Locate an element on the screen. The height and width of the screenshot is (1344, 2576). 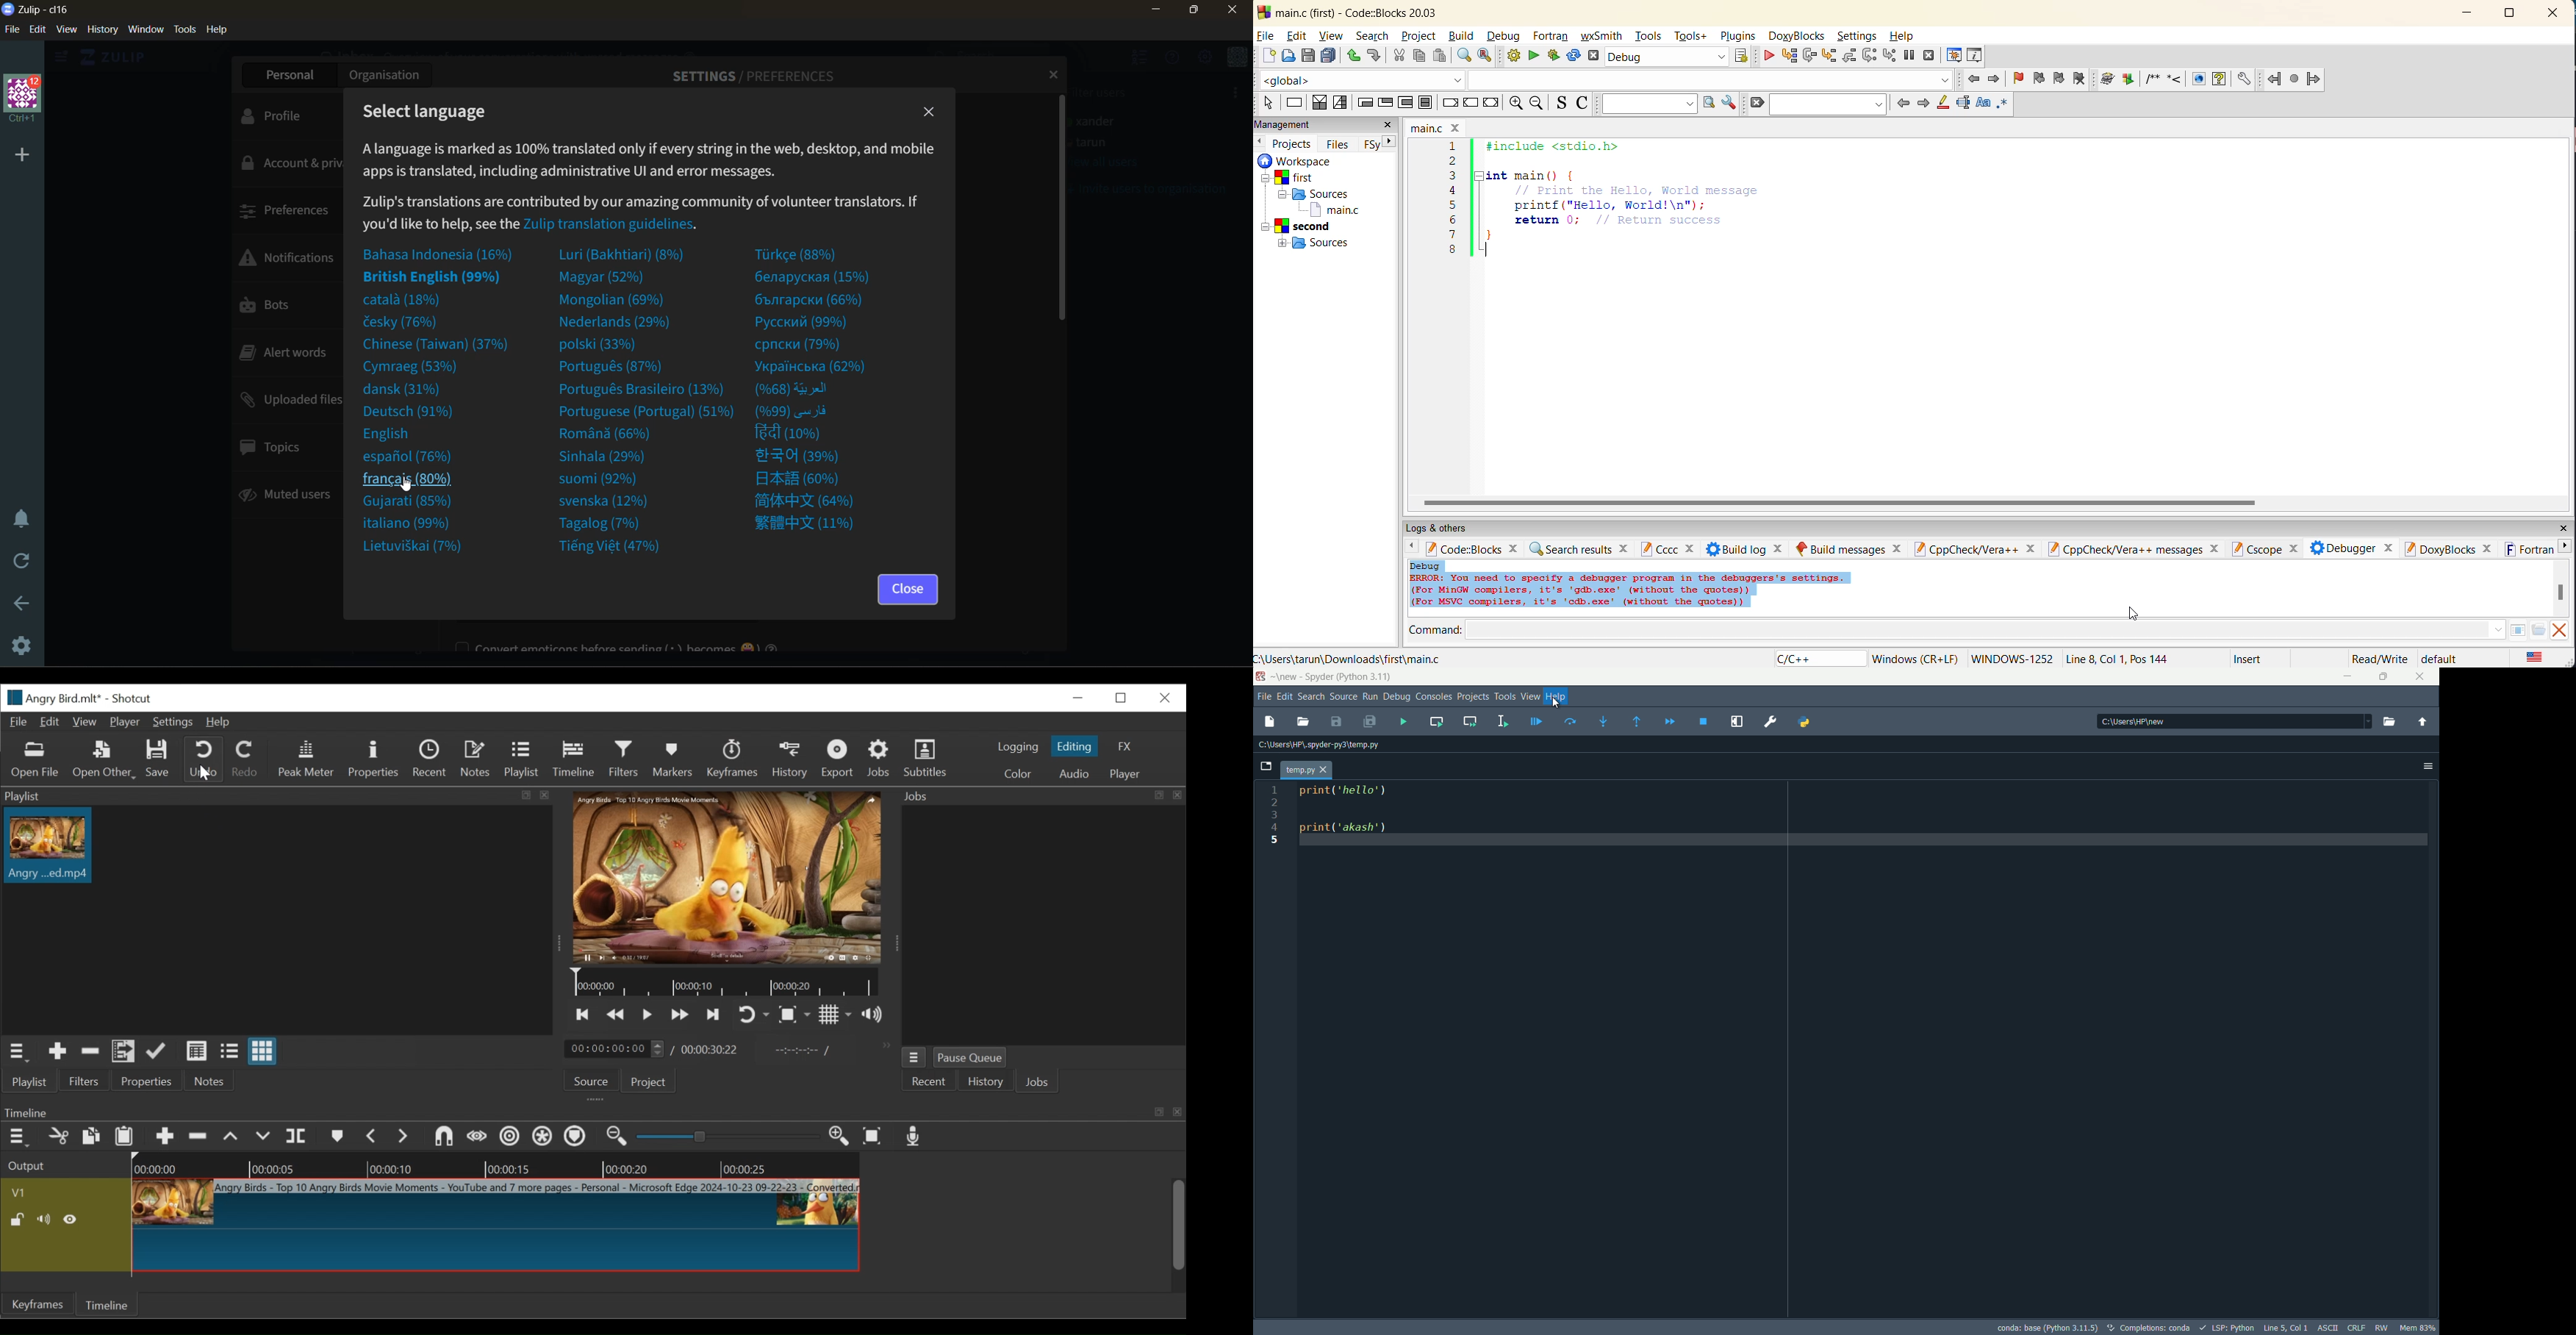
Overwrite is located at coordinates (264, 1138).